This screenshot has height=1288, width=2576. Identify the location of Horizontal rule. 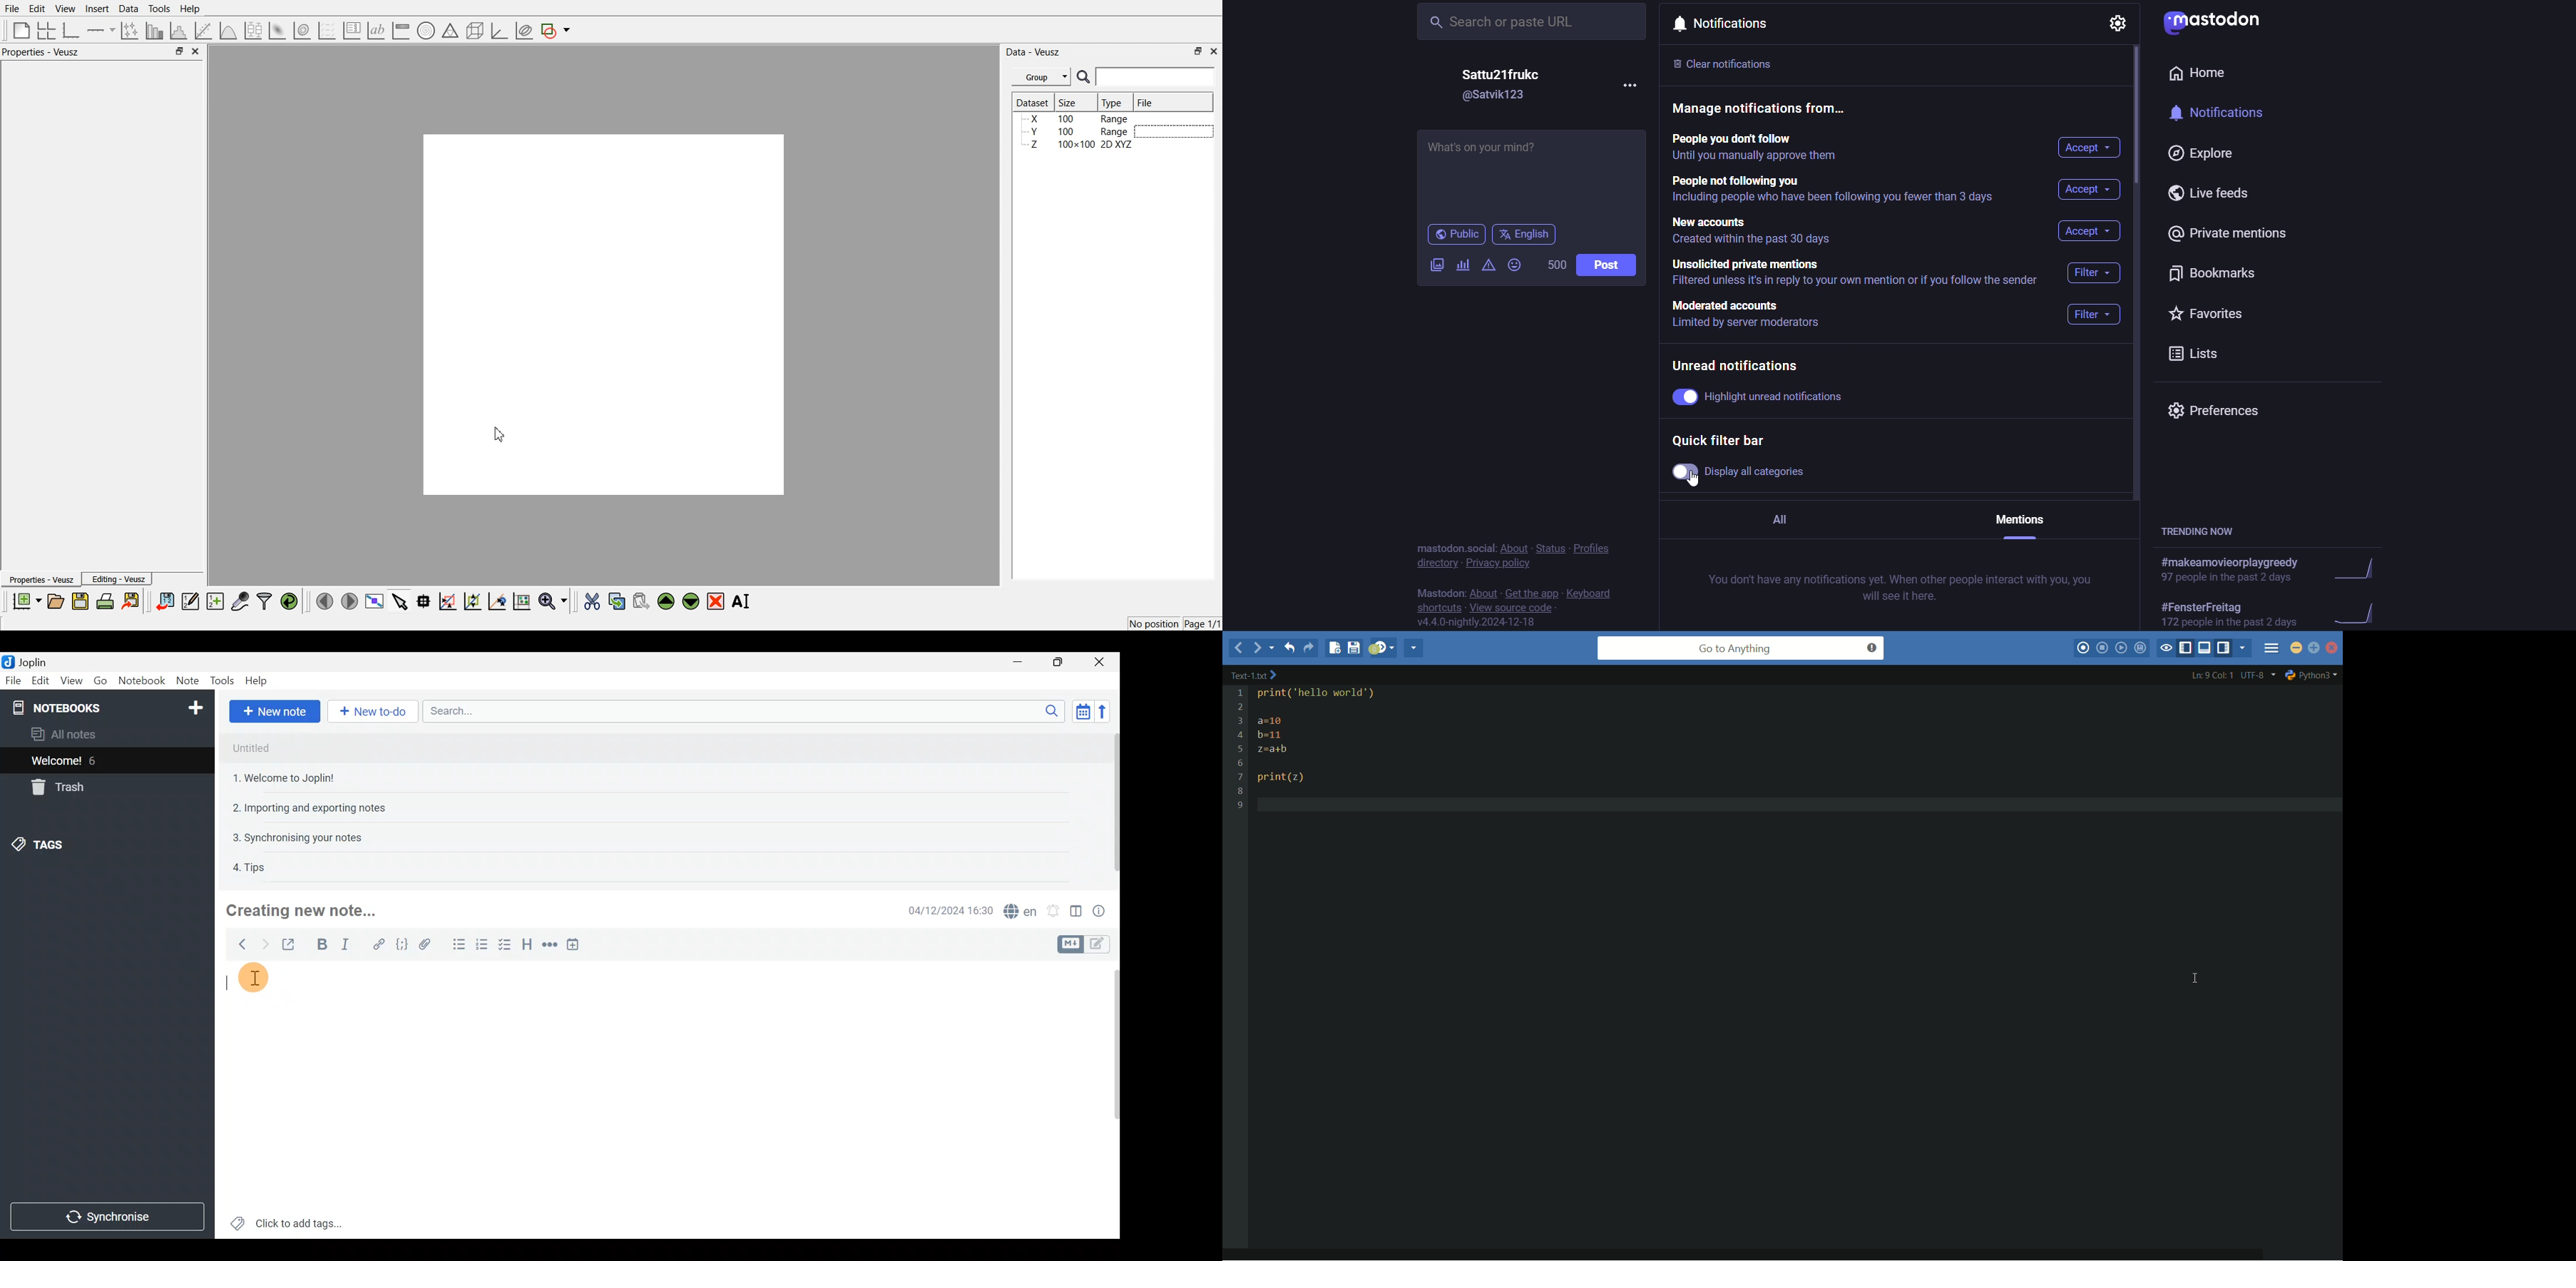
(551, 946).